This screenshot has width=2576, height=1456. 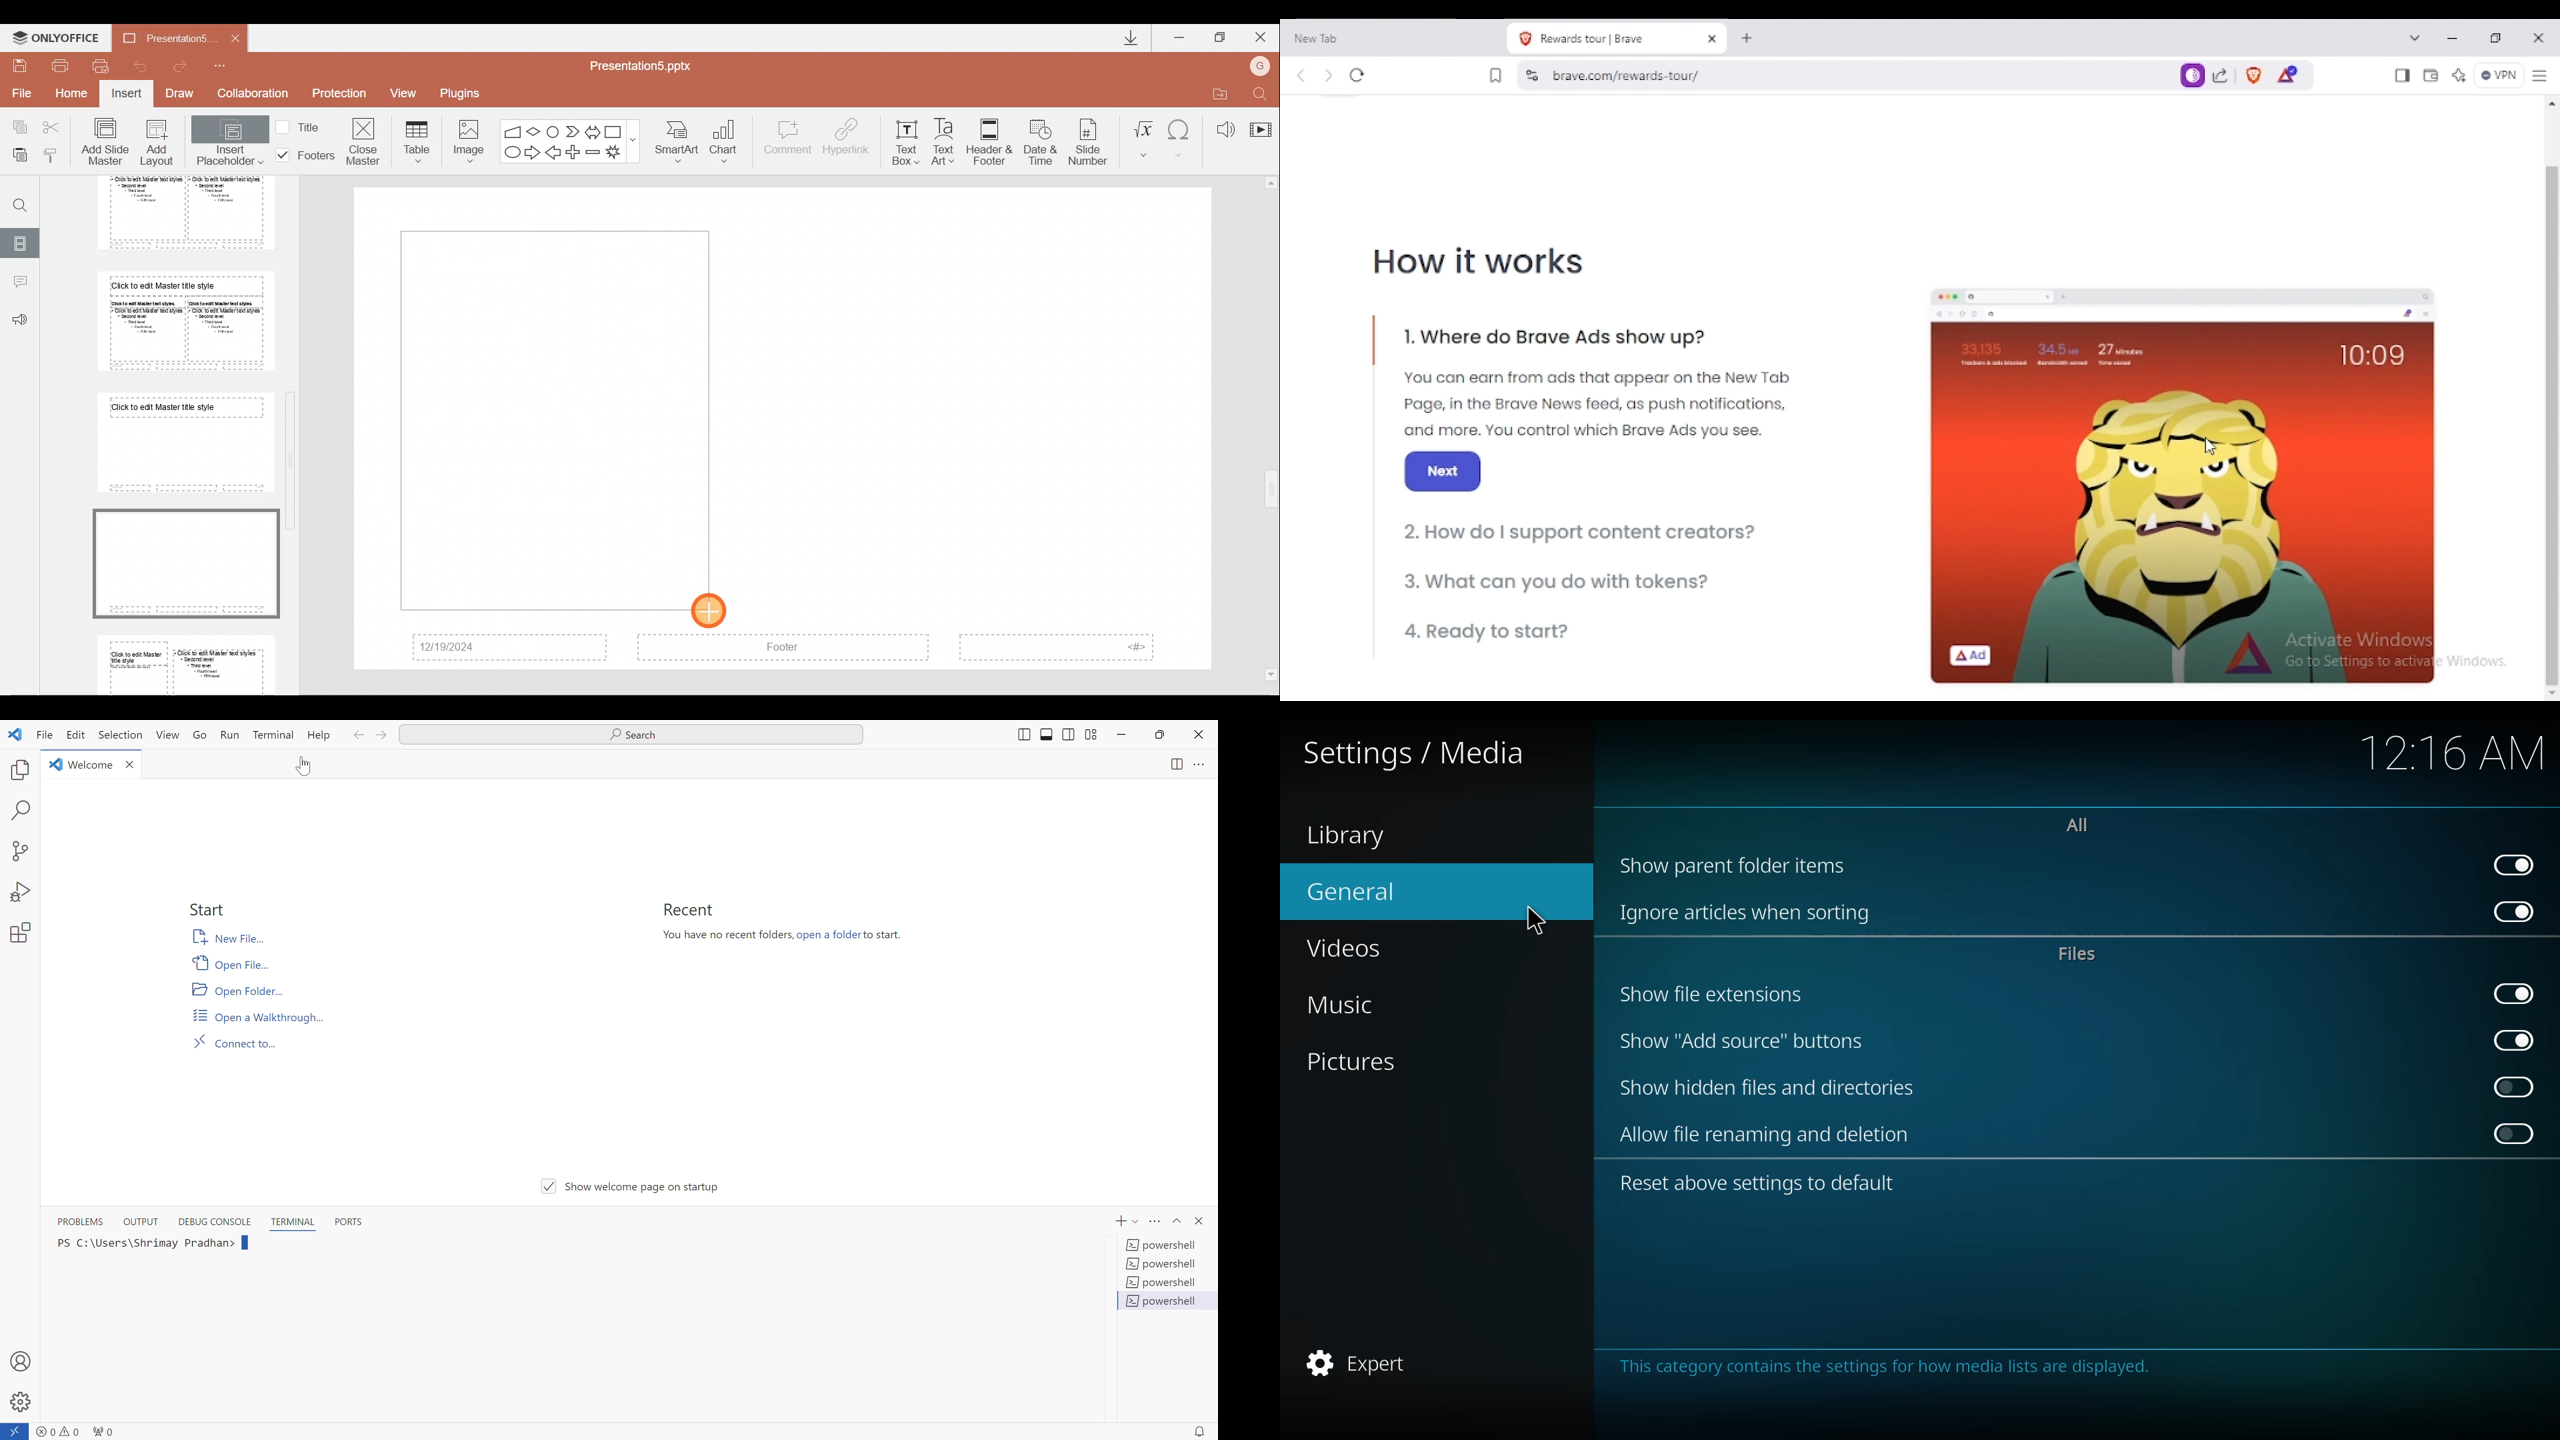 I want to click on show hidden files and directories, so click(x=1770, y=1087).